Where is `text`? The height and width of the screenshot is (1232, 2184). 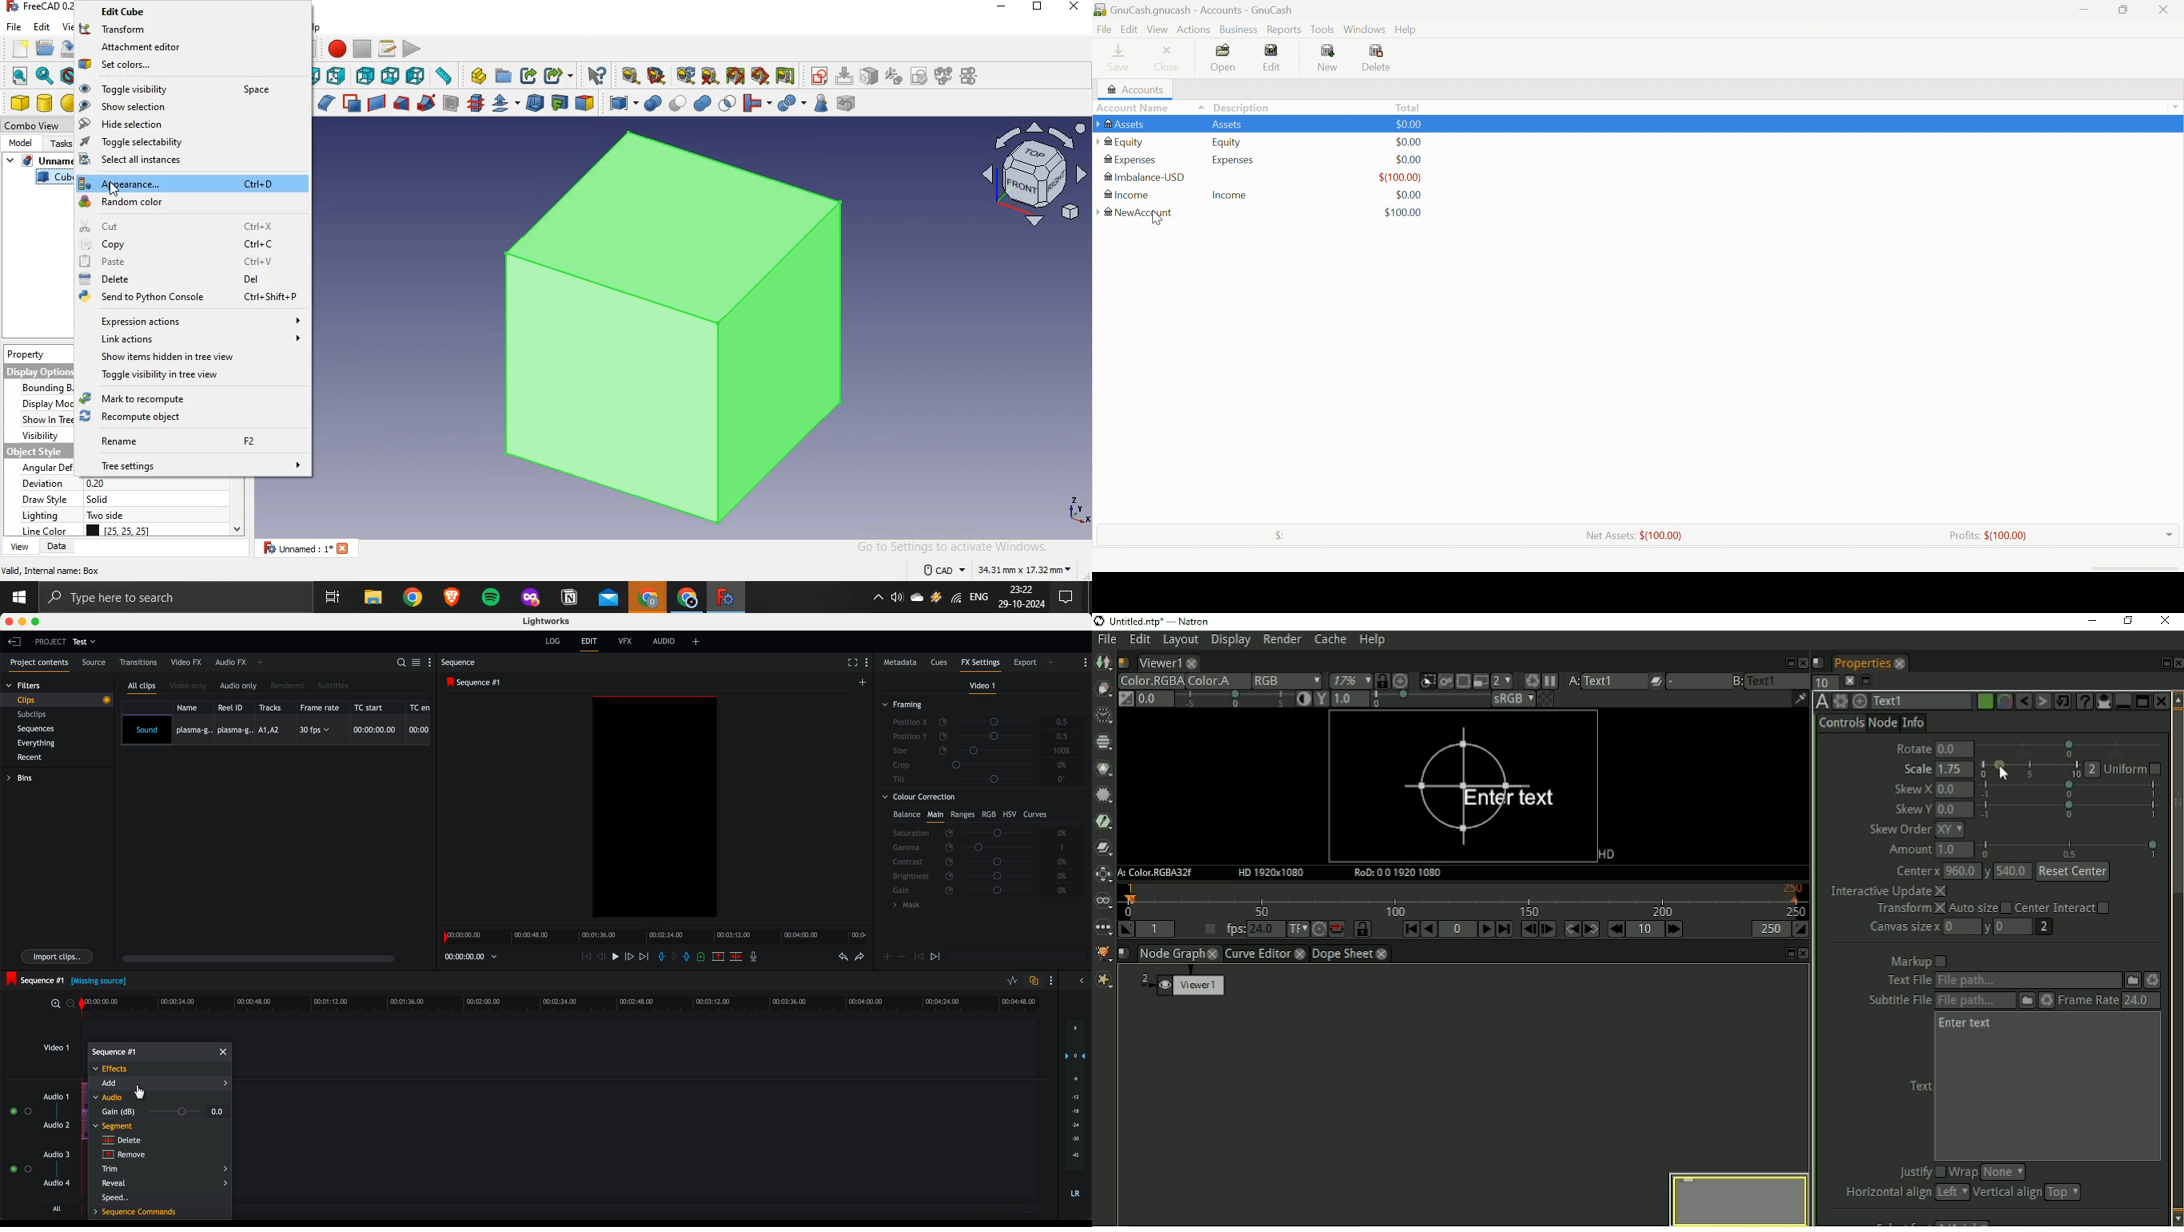
text is located at coordinates (53, 571).